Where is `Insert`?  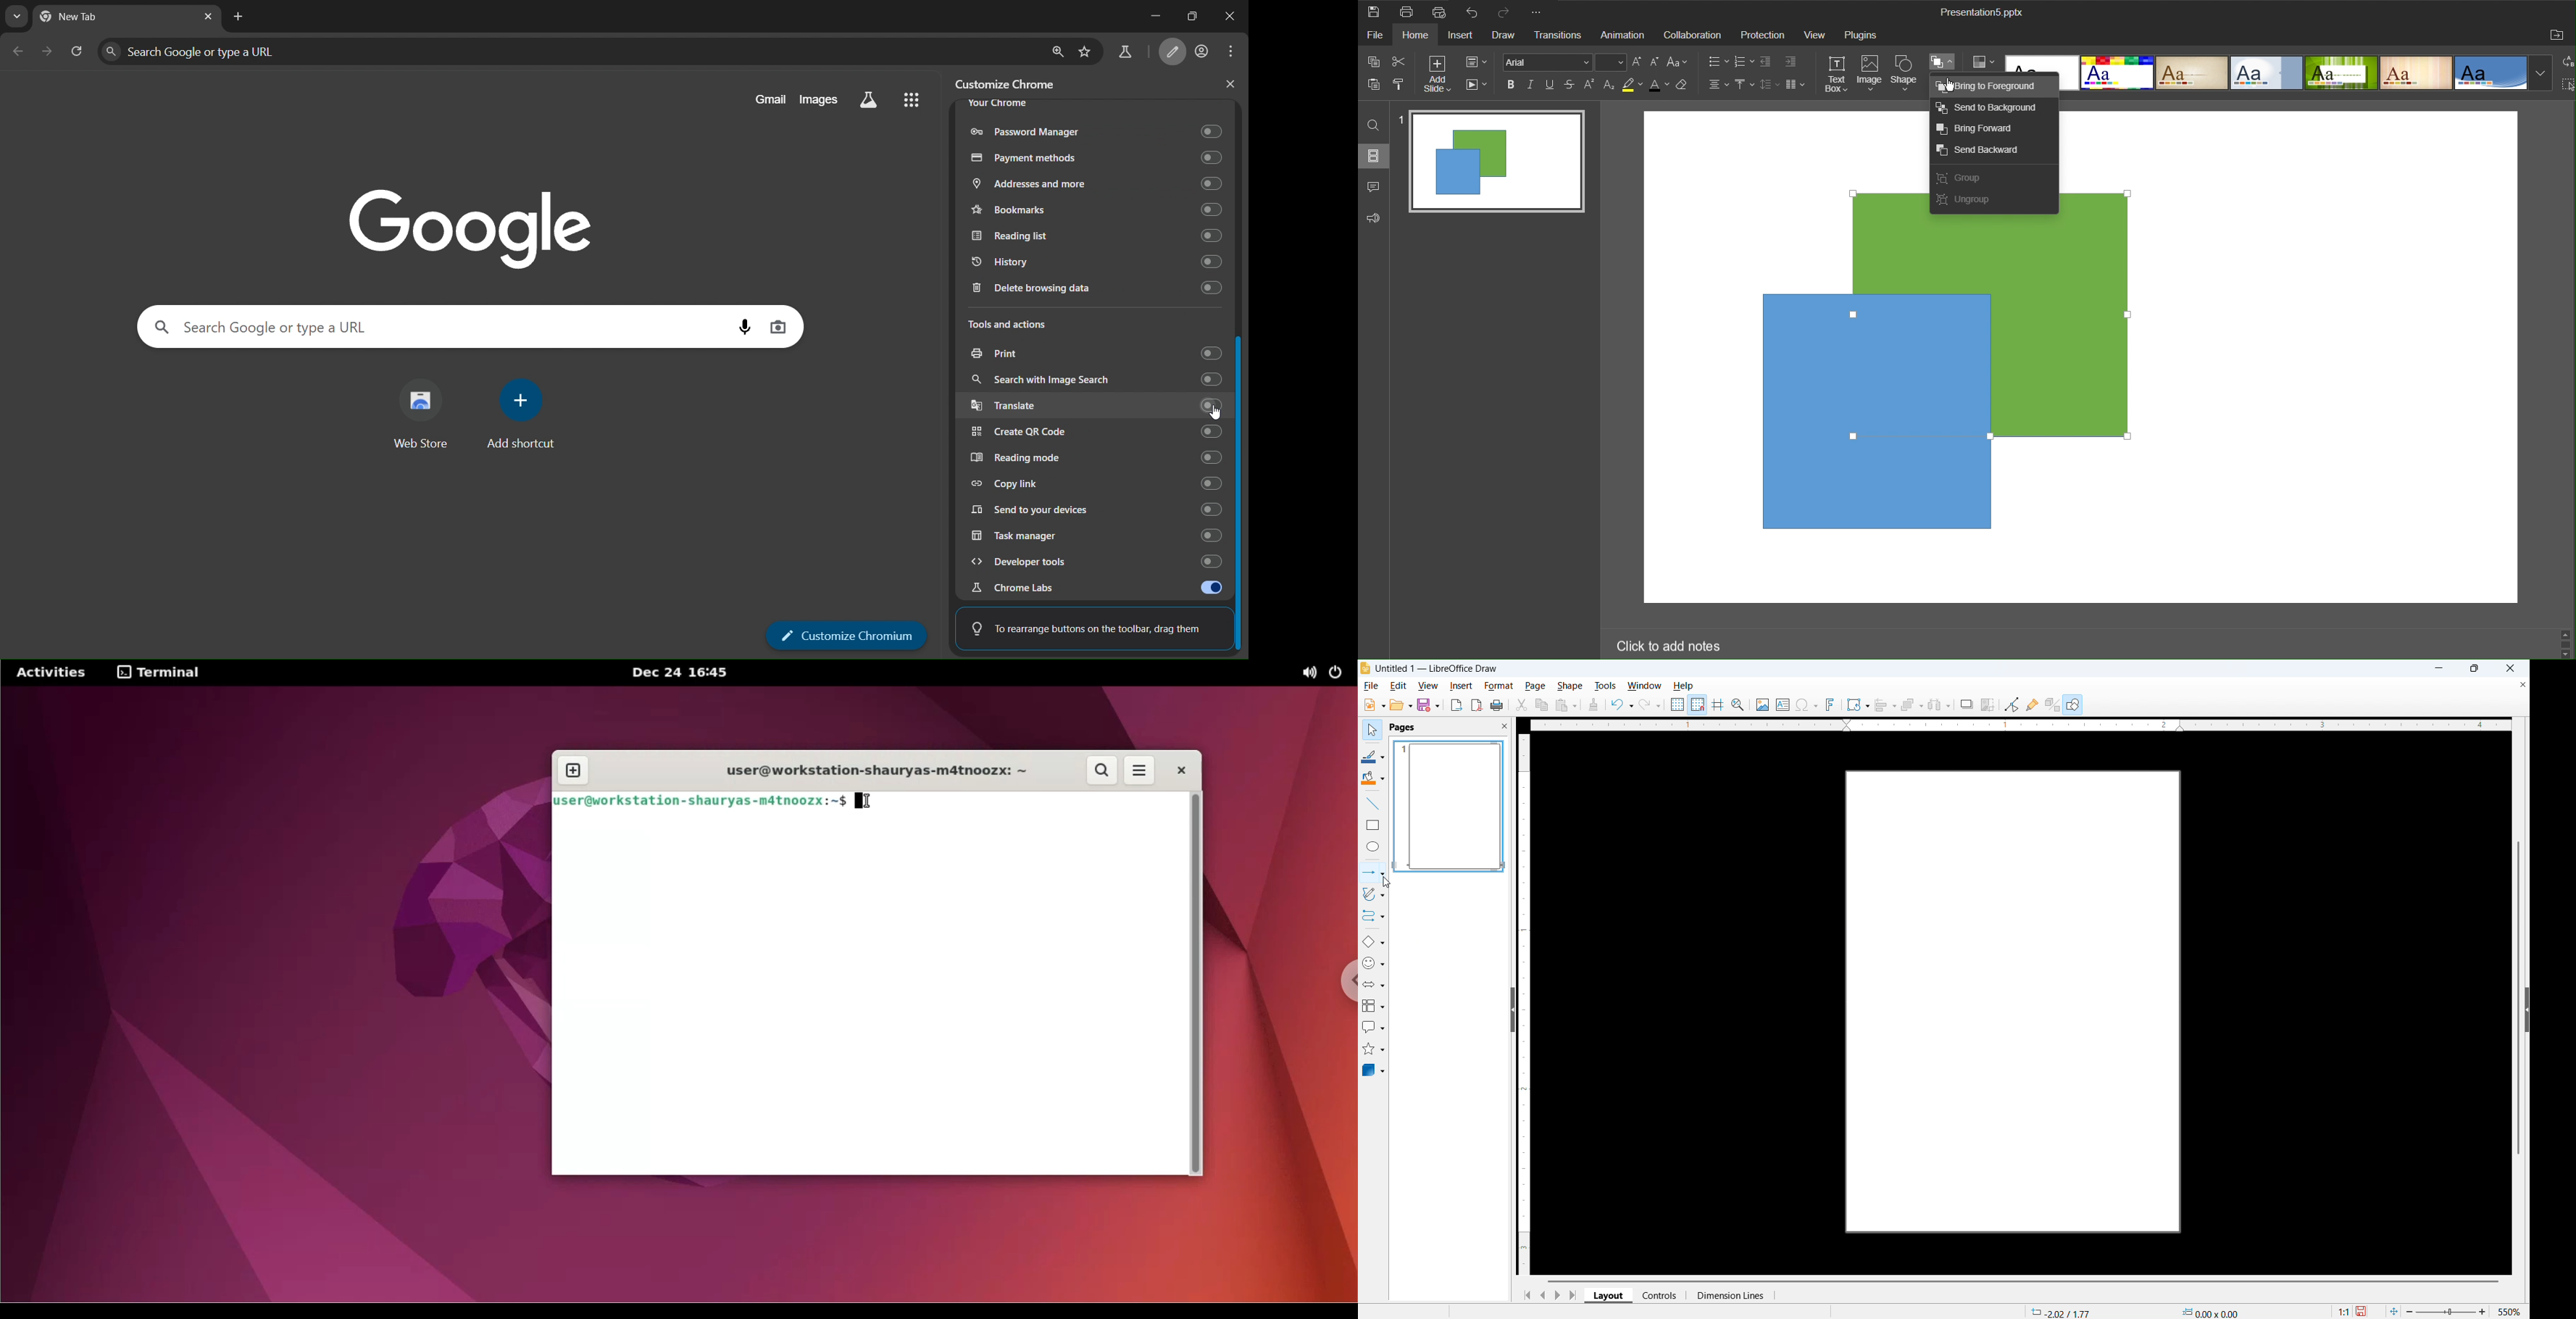 Insert is located at coordinates (1465, 36).